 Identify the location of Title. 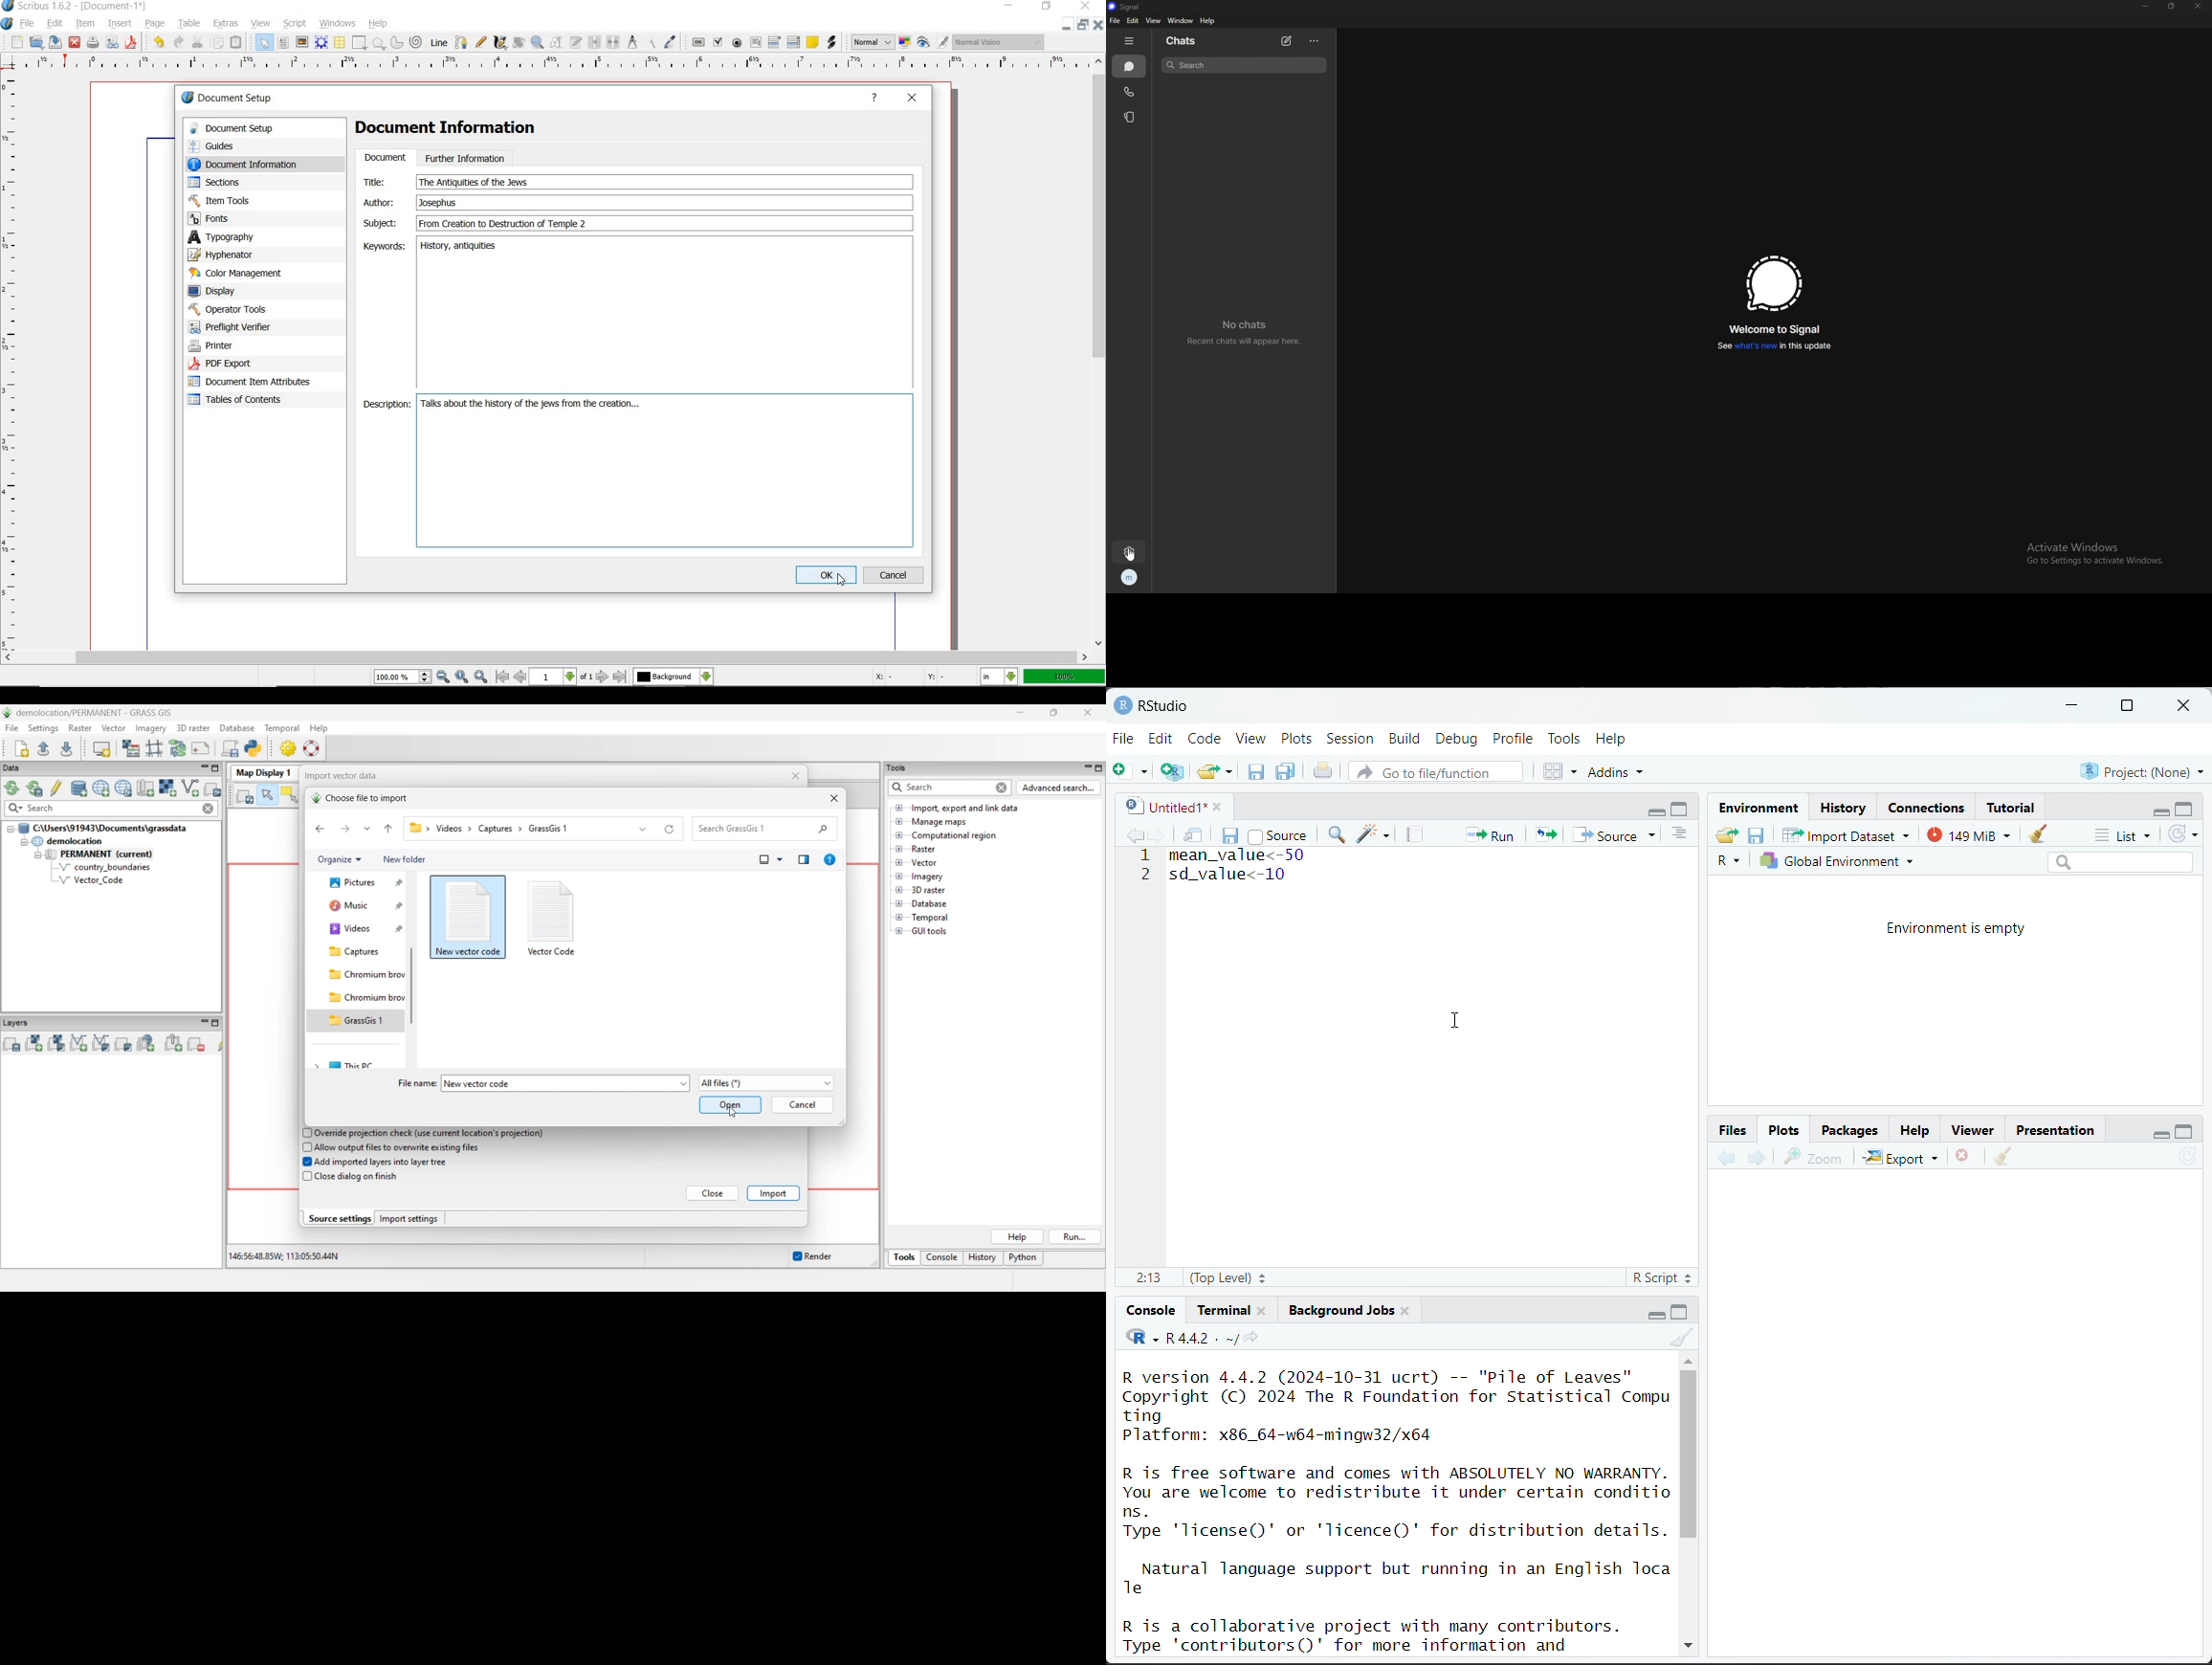
(382, 182).